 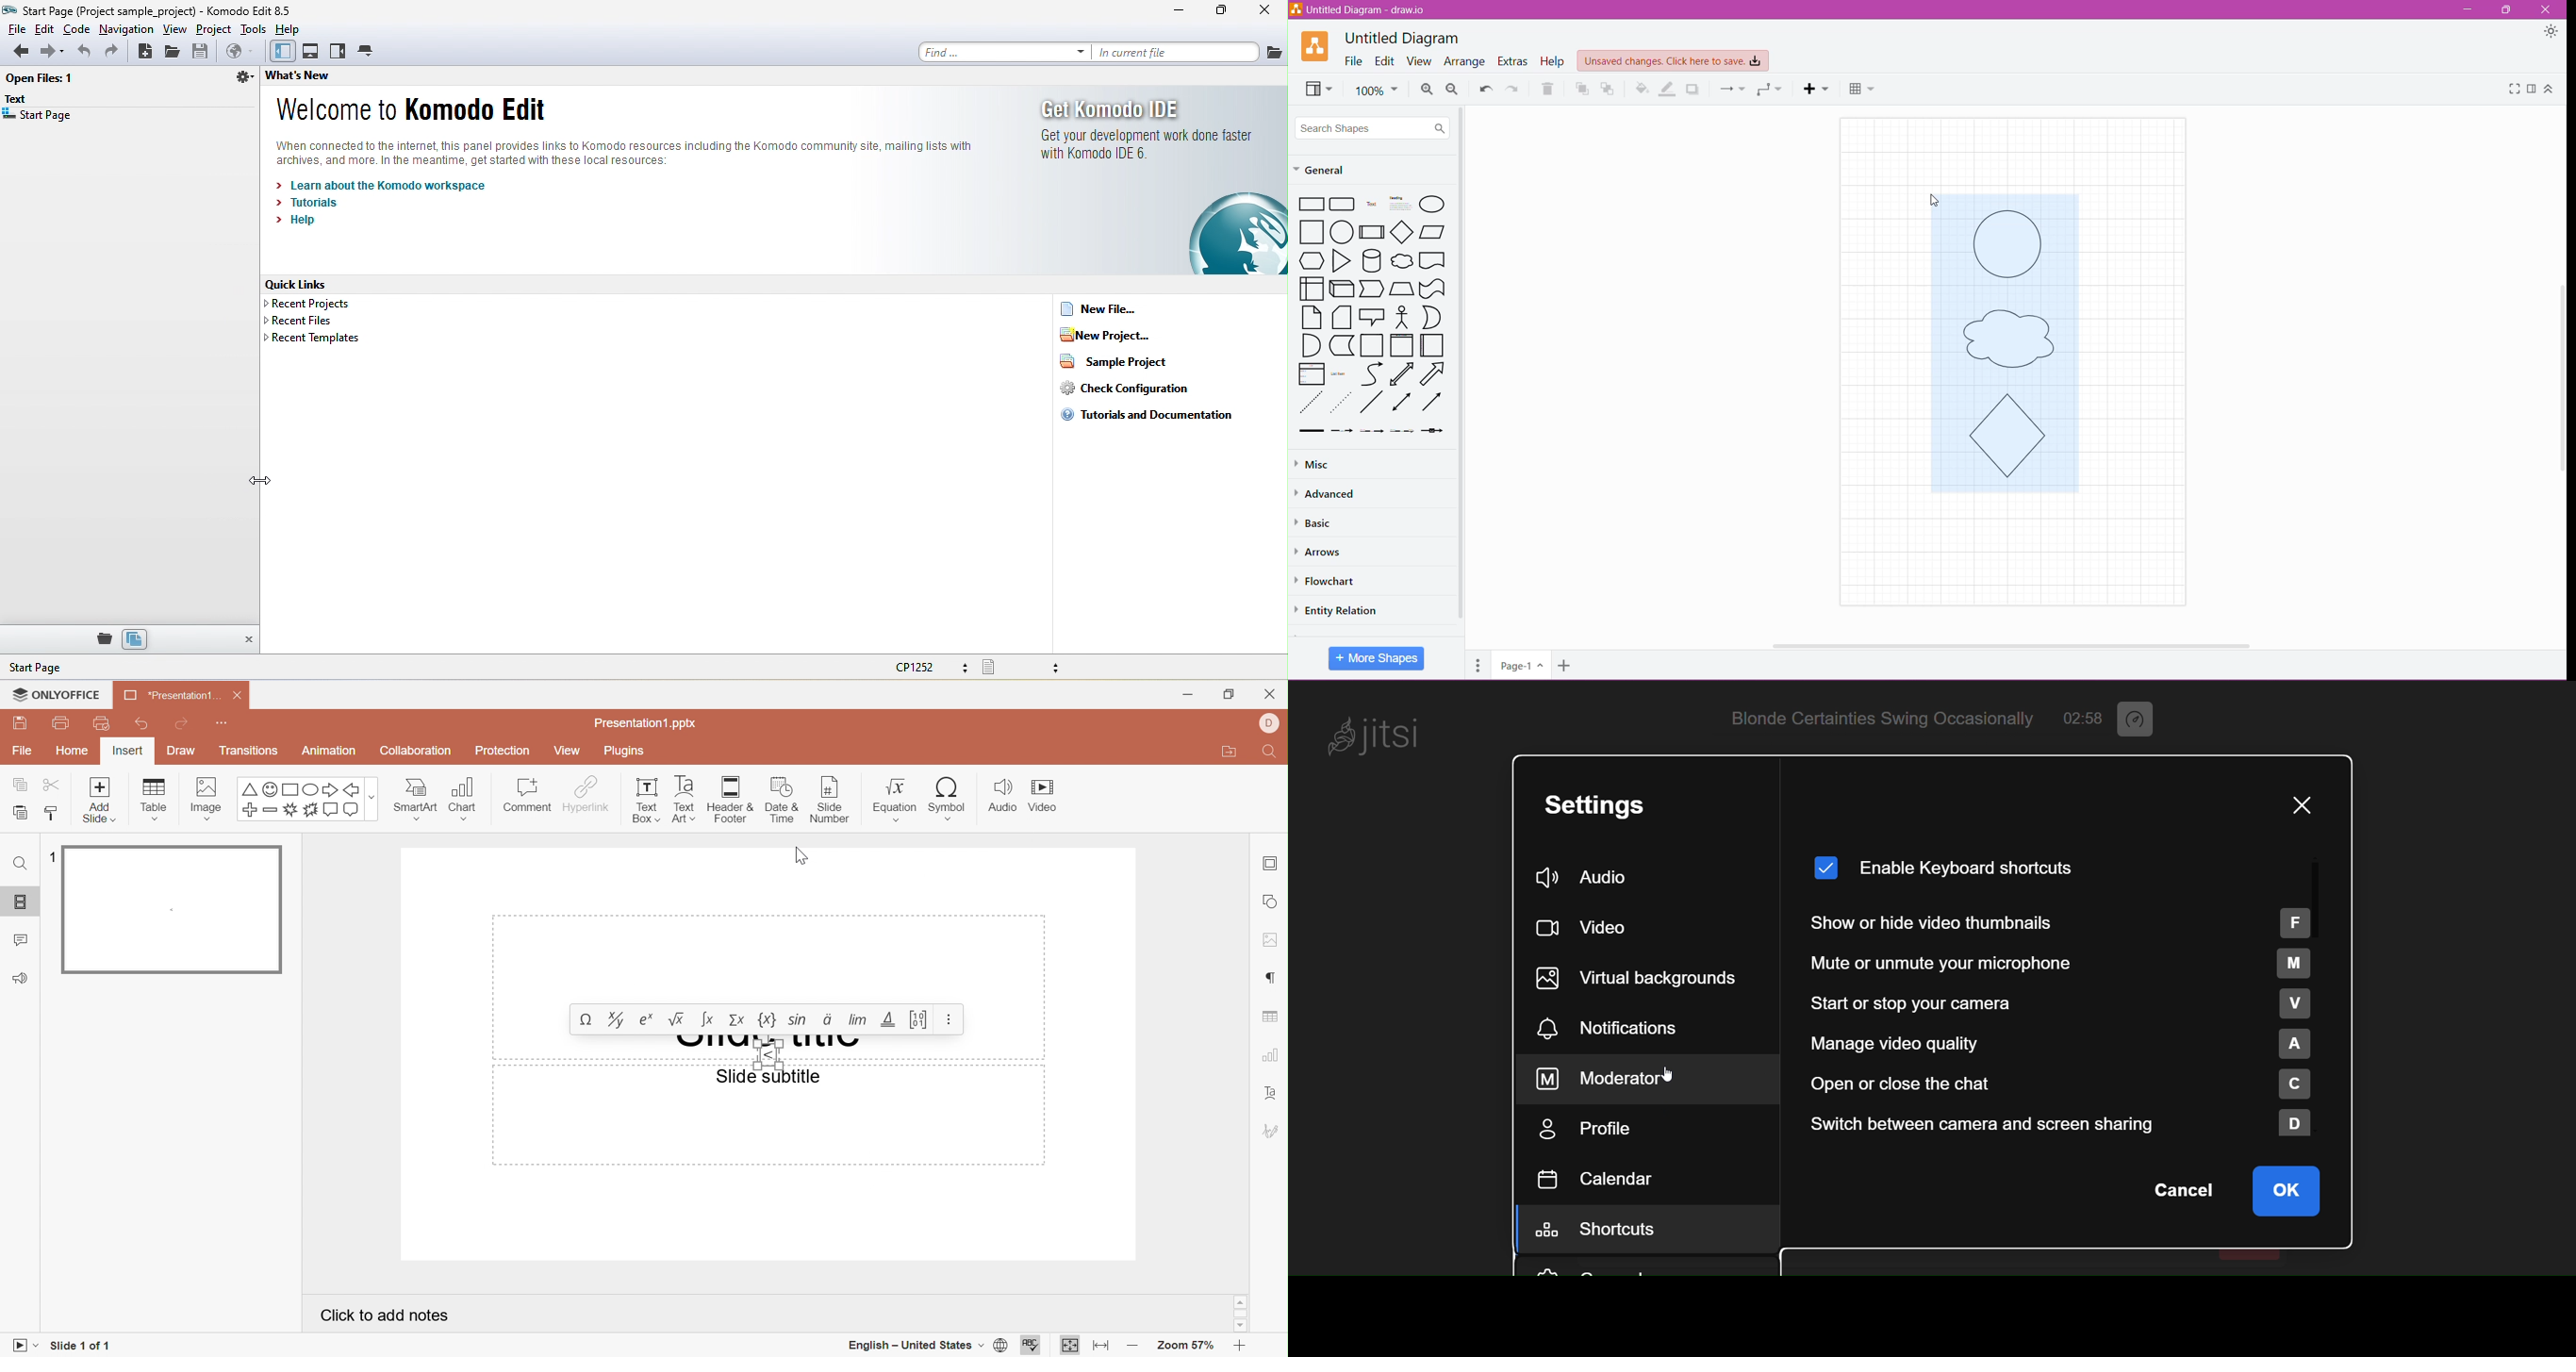 What do you see at coordinates (2022, 356) in the screenshot?
I see `Shapes selected` at bounding box center [2022, 356].